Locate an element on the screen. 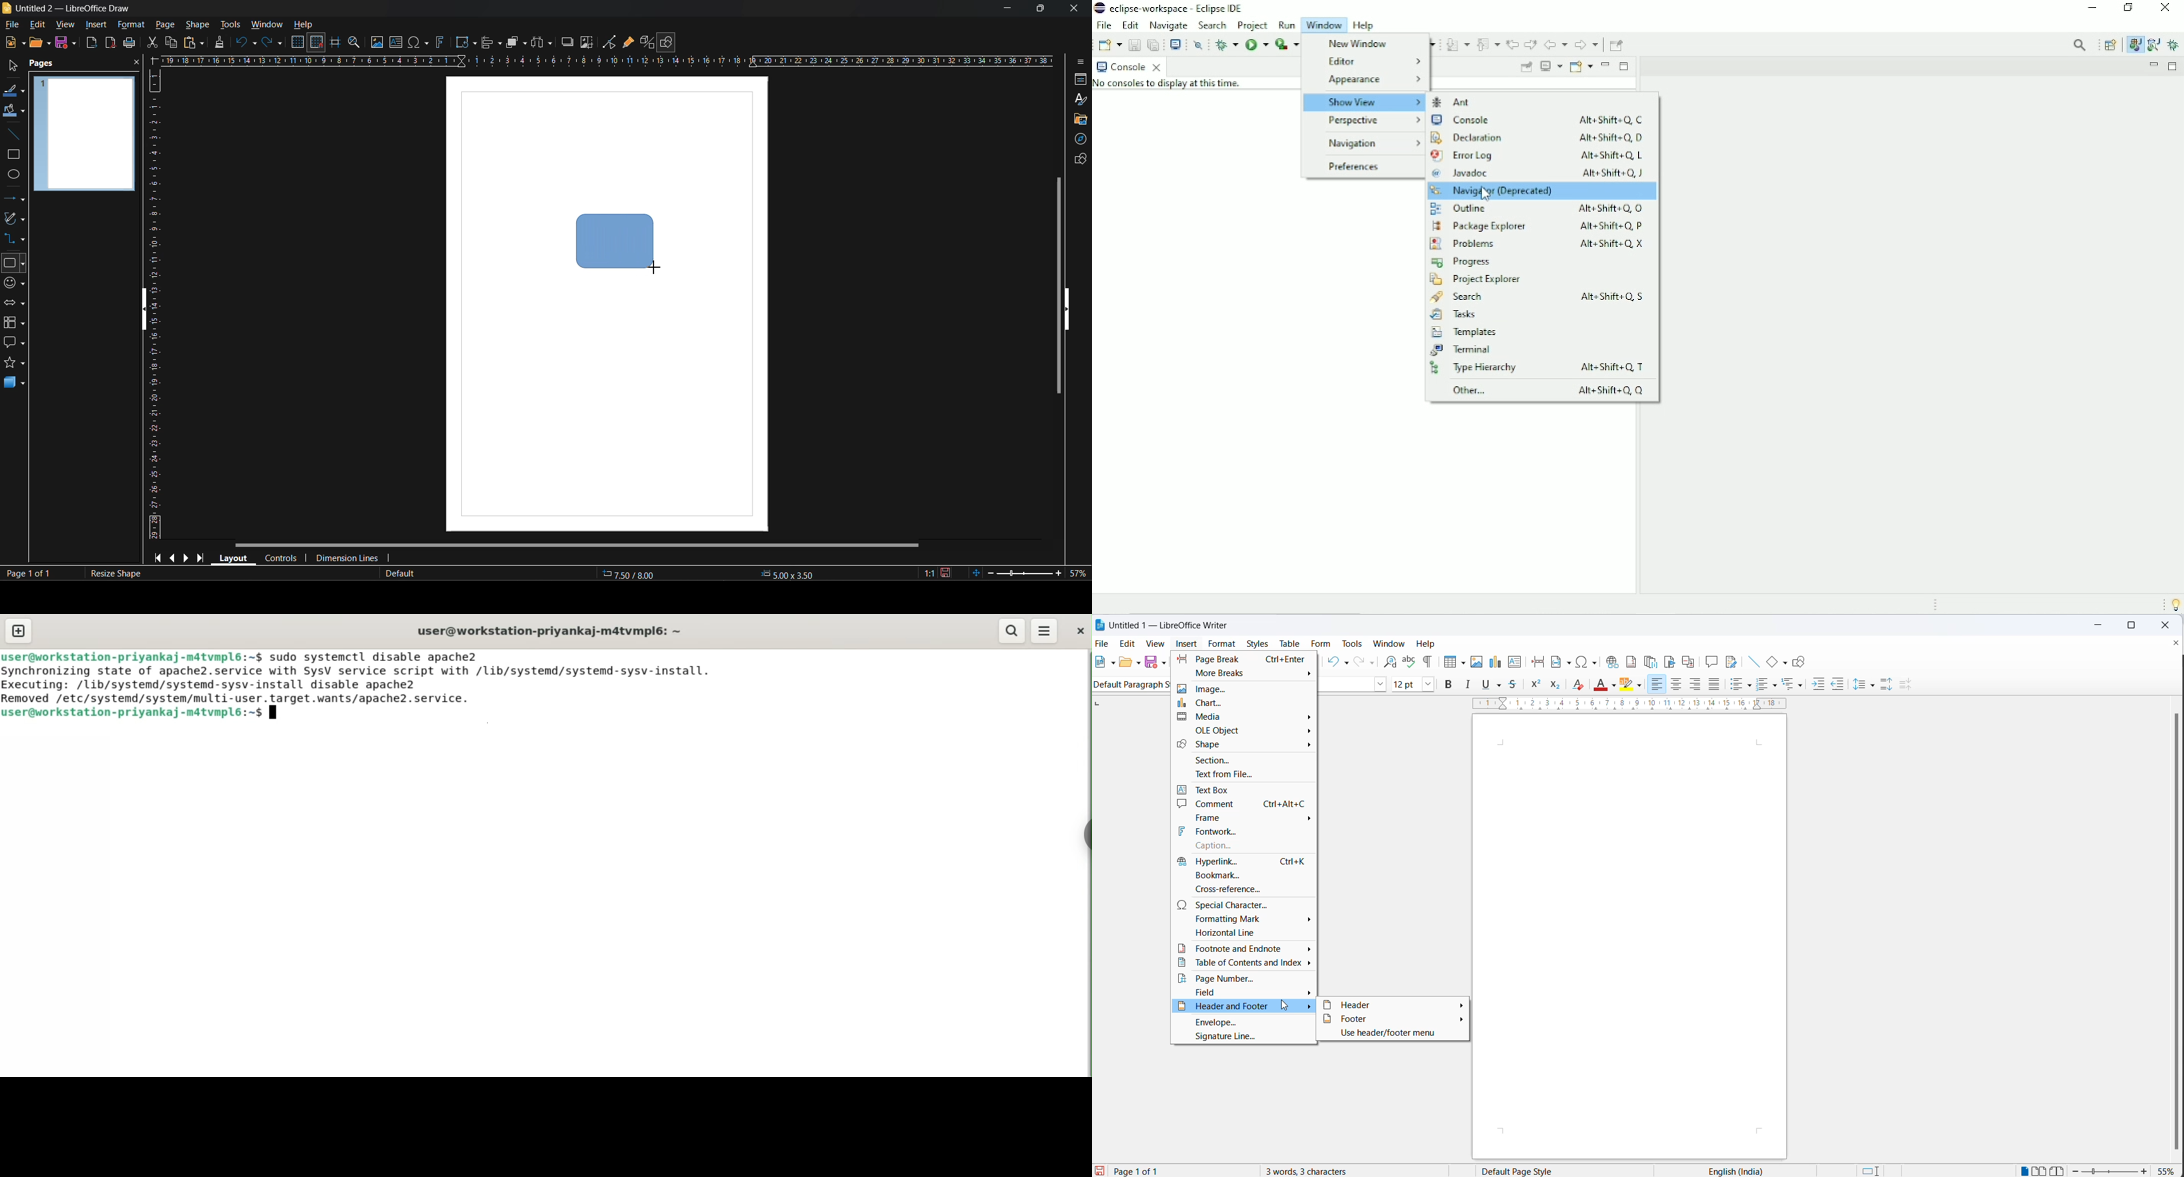 This screenshot has width=2184, height=1204. edit is located at coordinates (1130, 644).